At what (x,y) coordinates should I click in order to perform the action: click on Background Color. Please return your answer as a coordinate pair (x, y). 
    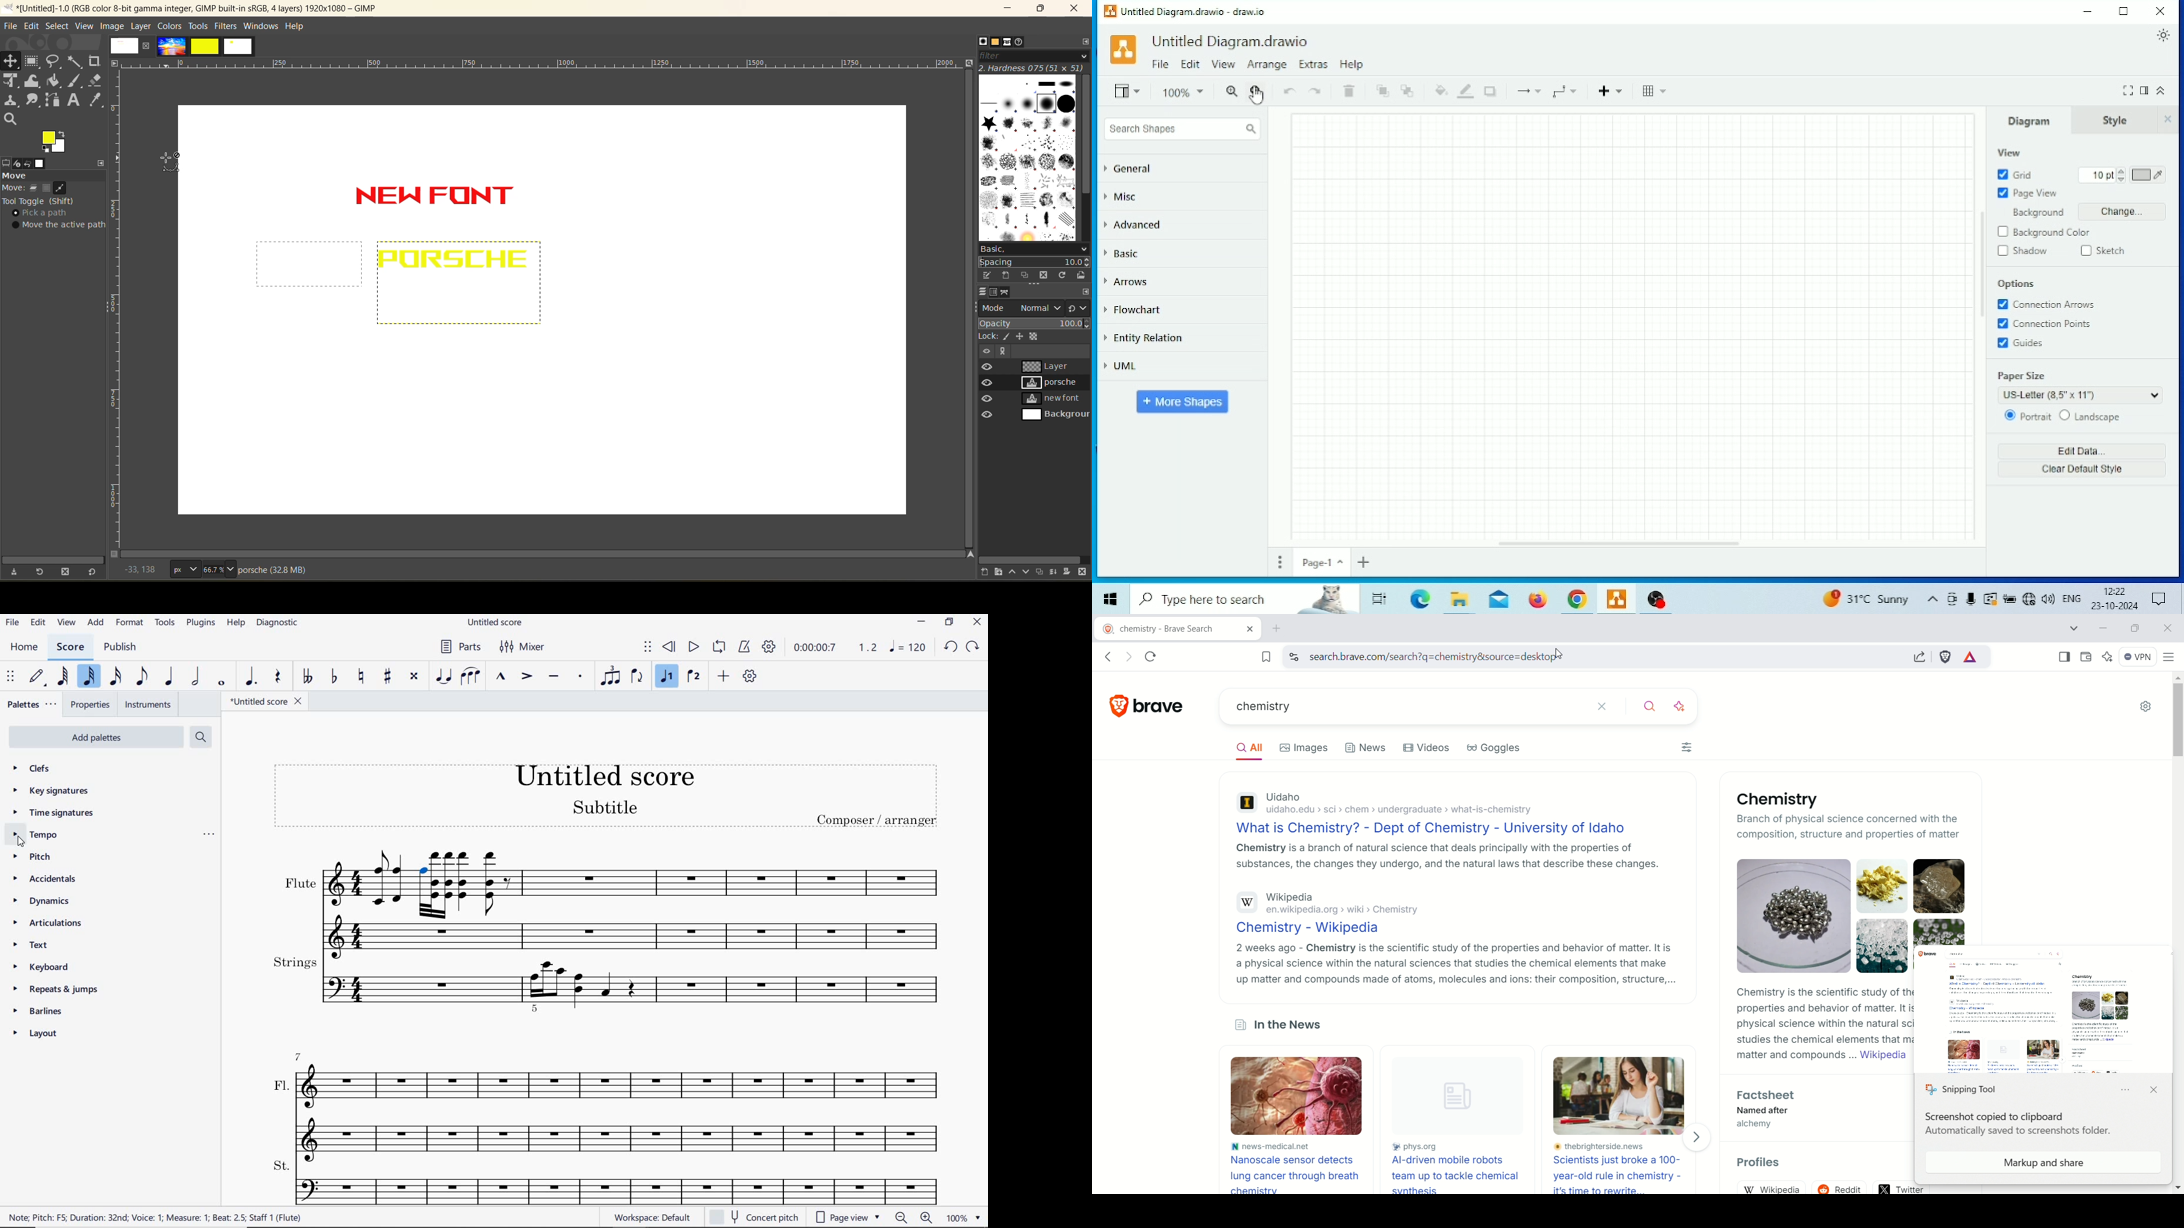
    Looking at the image, I should click on (2044, 232).